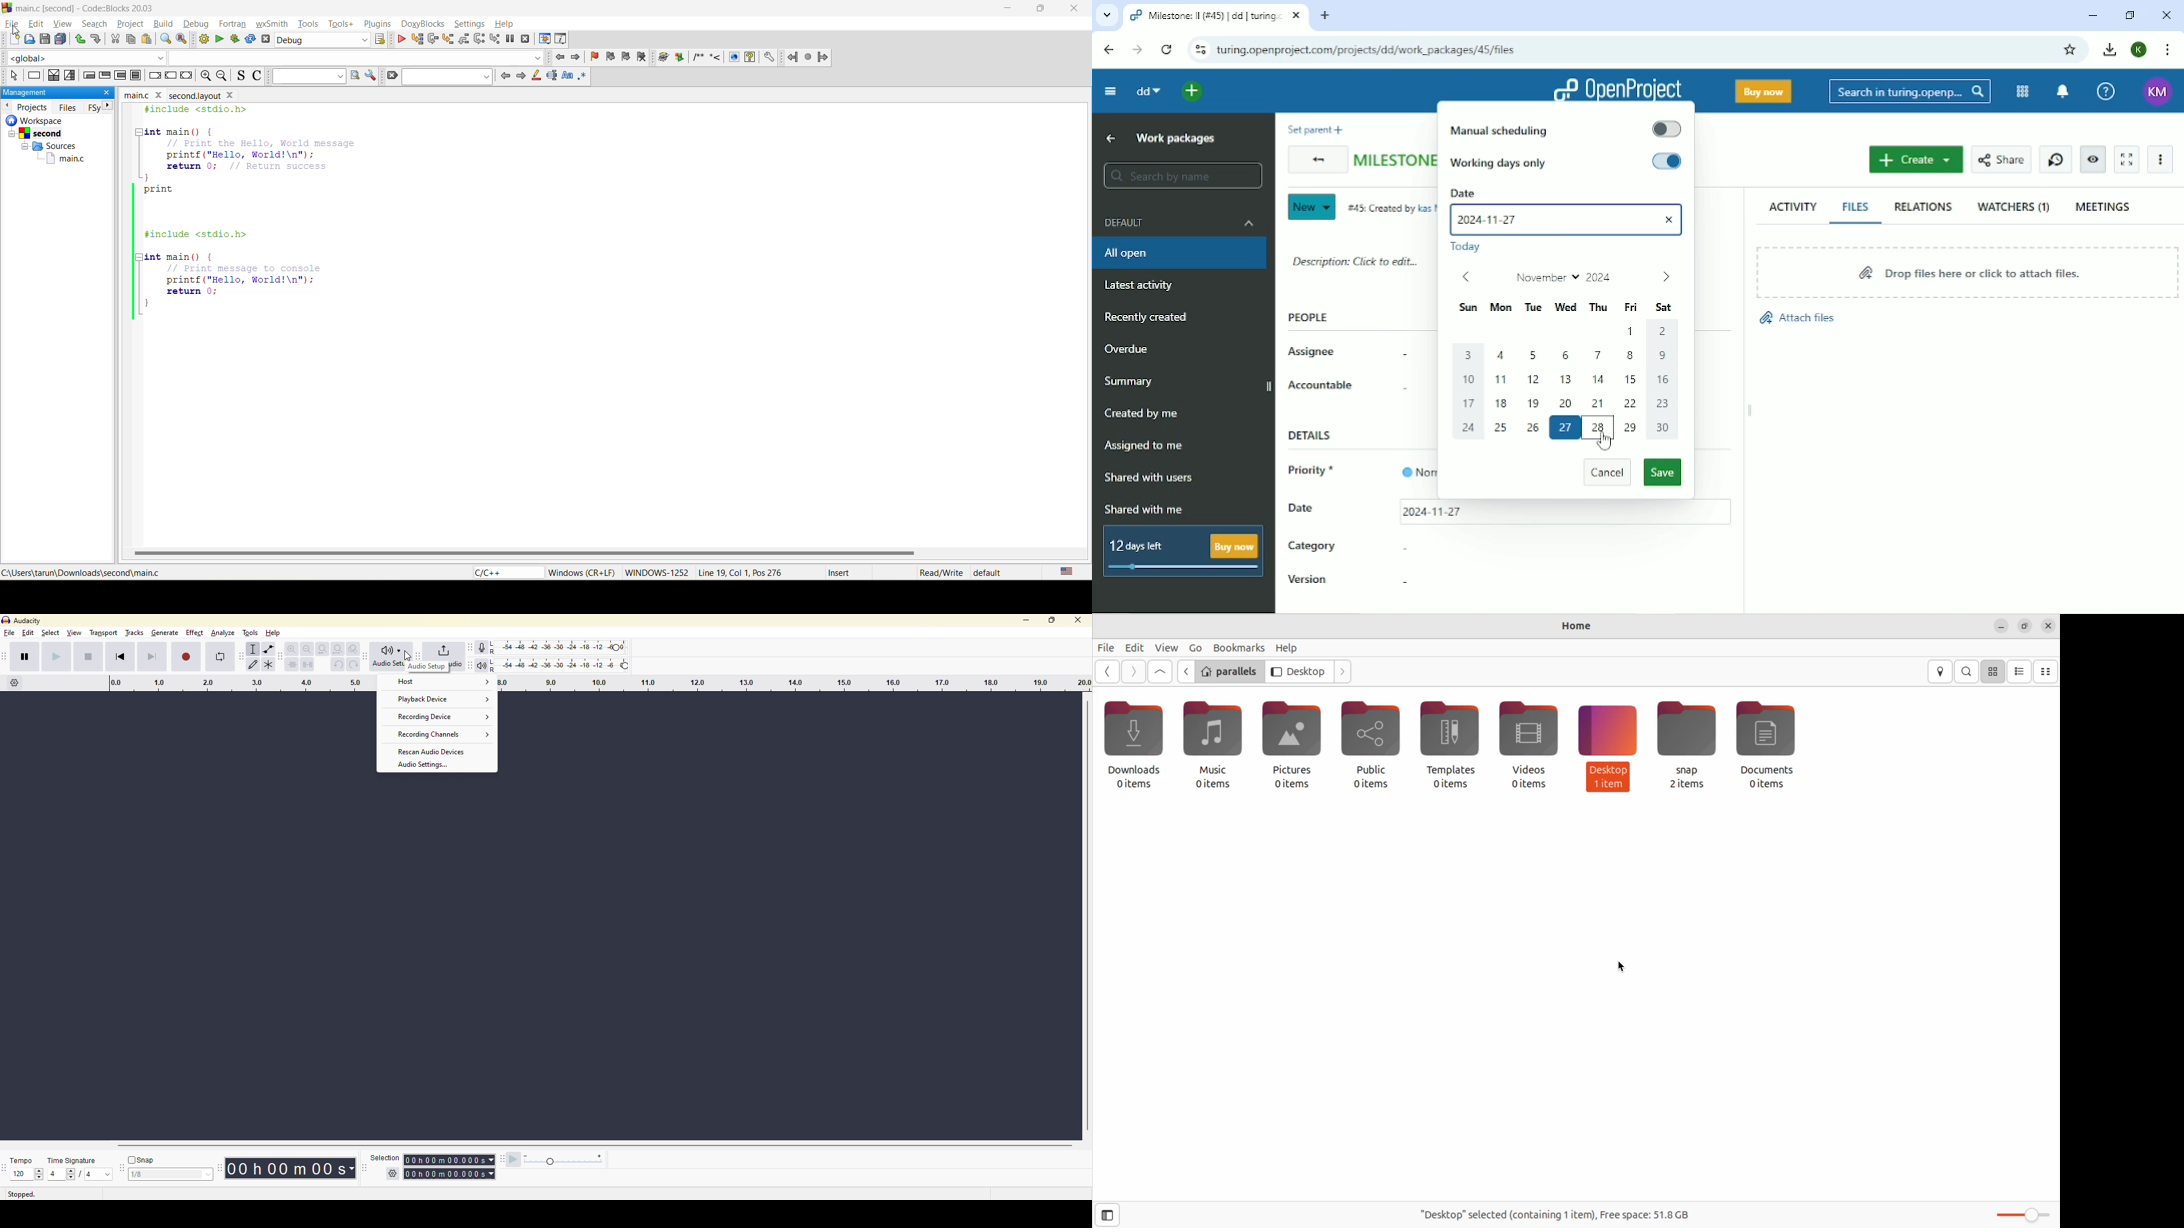 The width and height of the screenshot is (2184, 1232). Describe the element at coordinates (1510, 163) in the screenshot. I see `Working days only` at that location.